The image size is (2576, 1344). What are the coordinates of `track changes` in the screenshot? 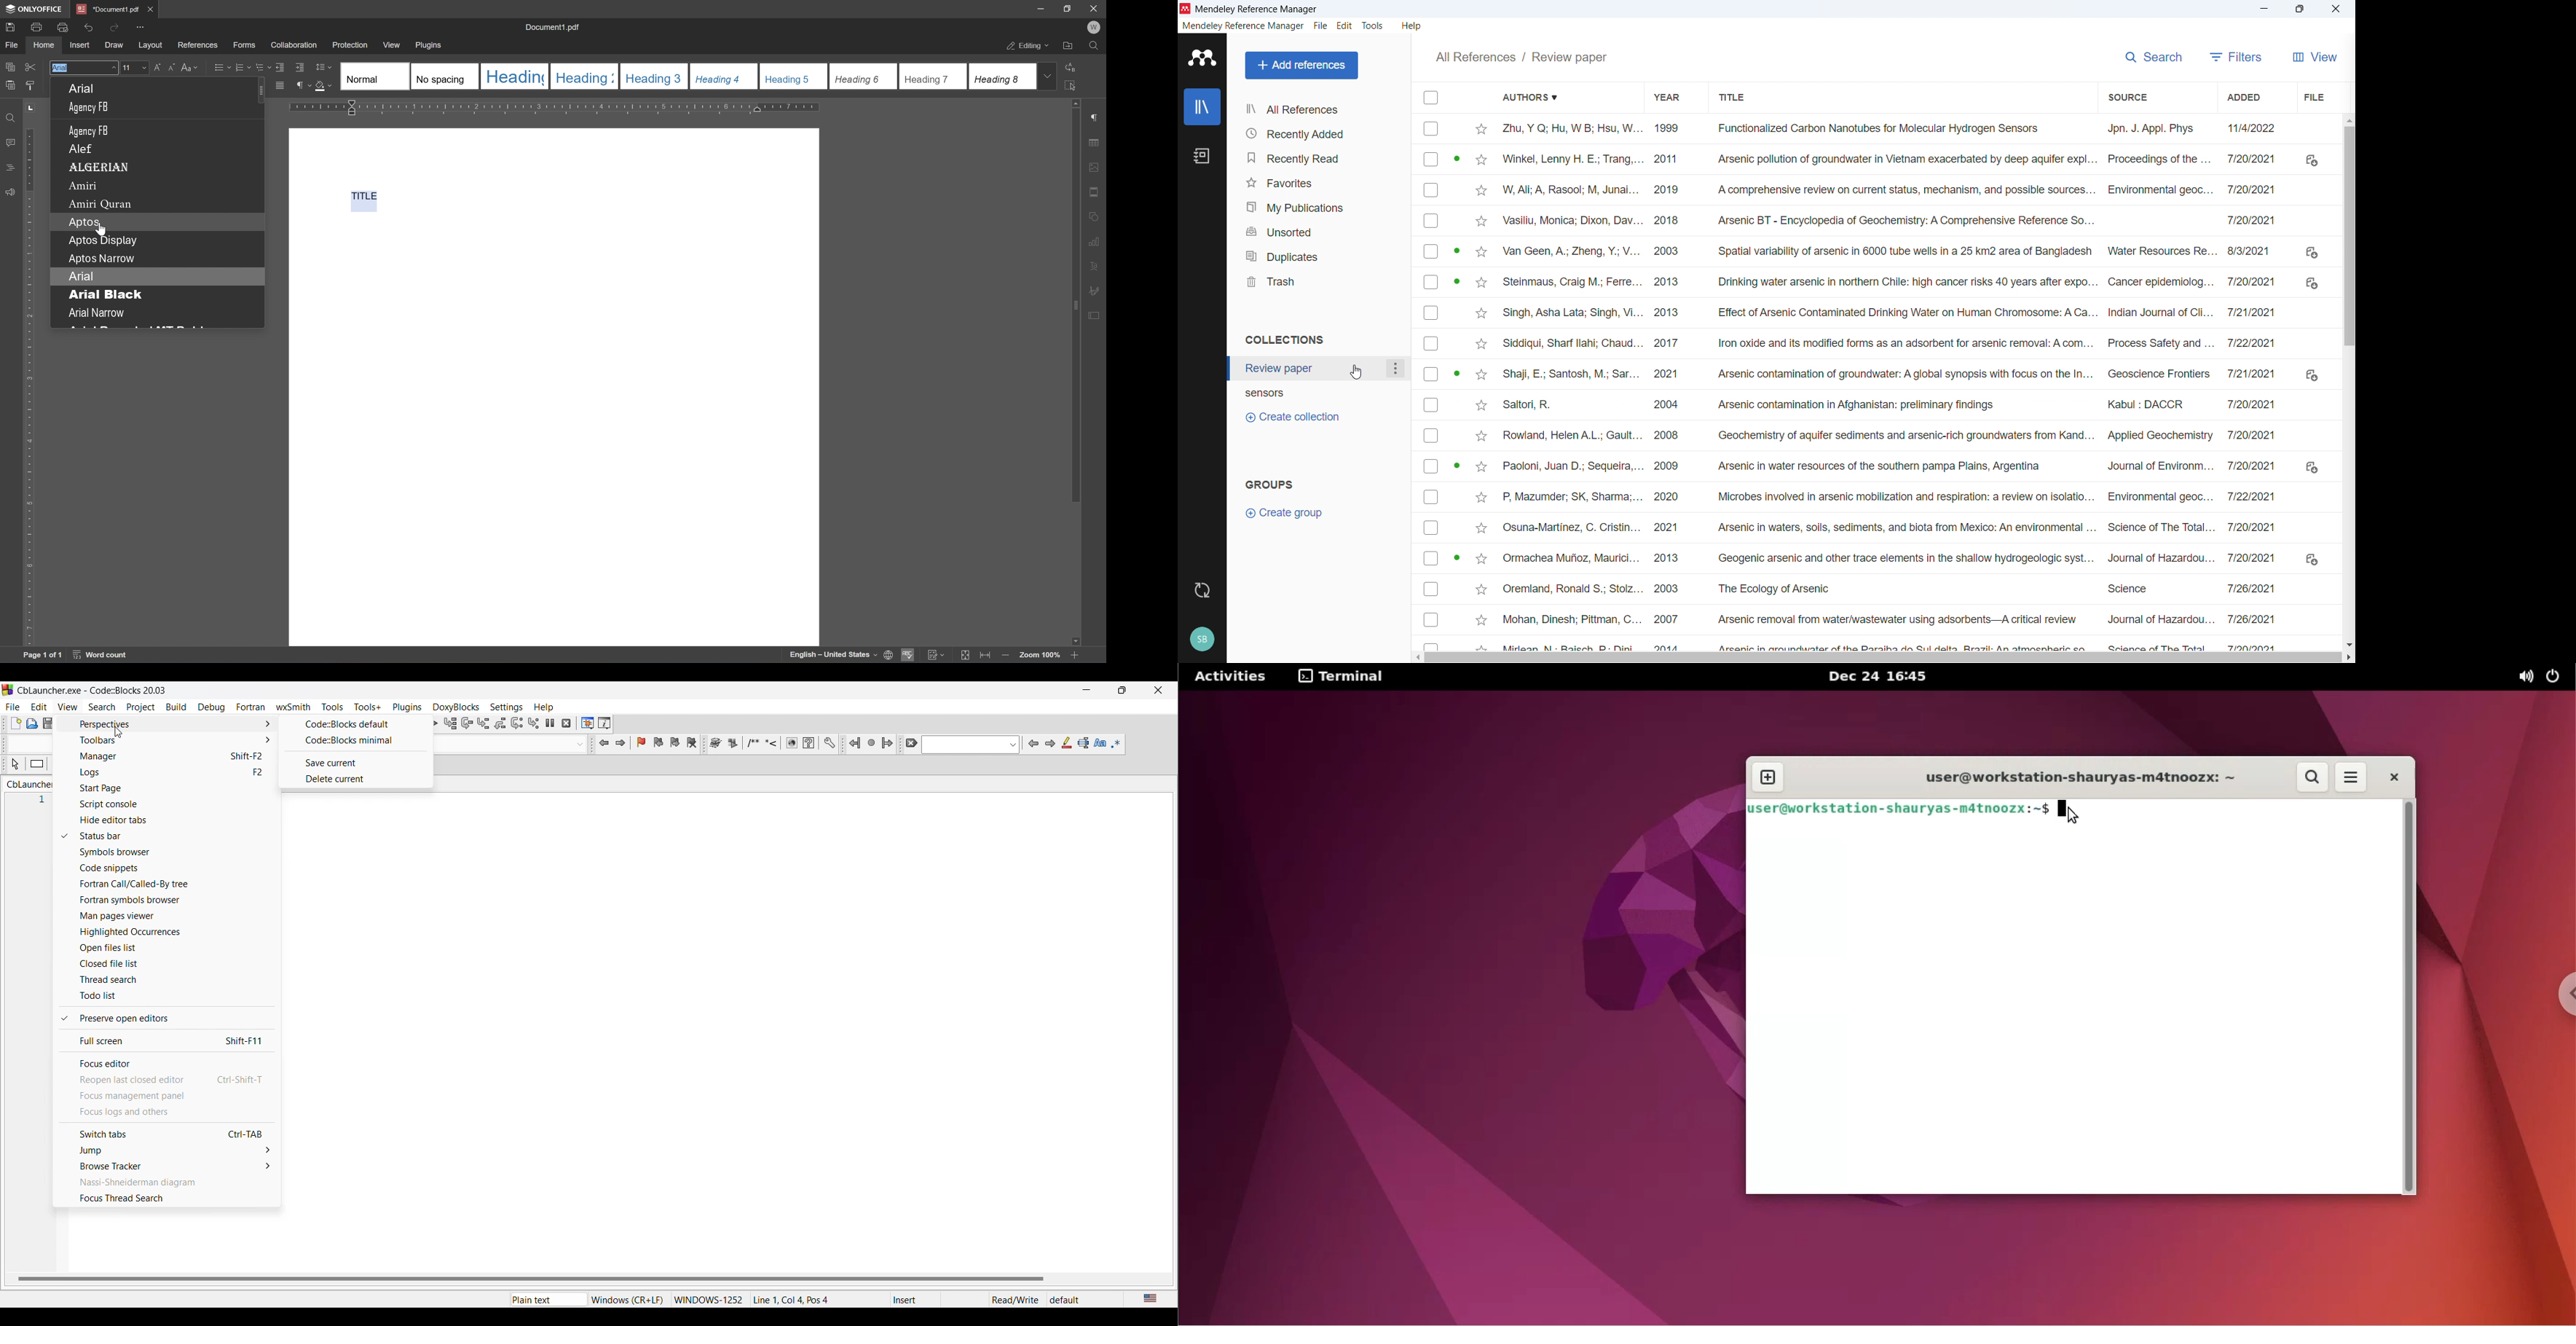 It's located at (937, 656).